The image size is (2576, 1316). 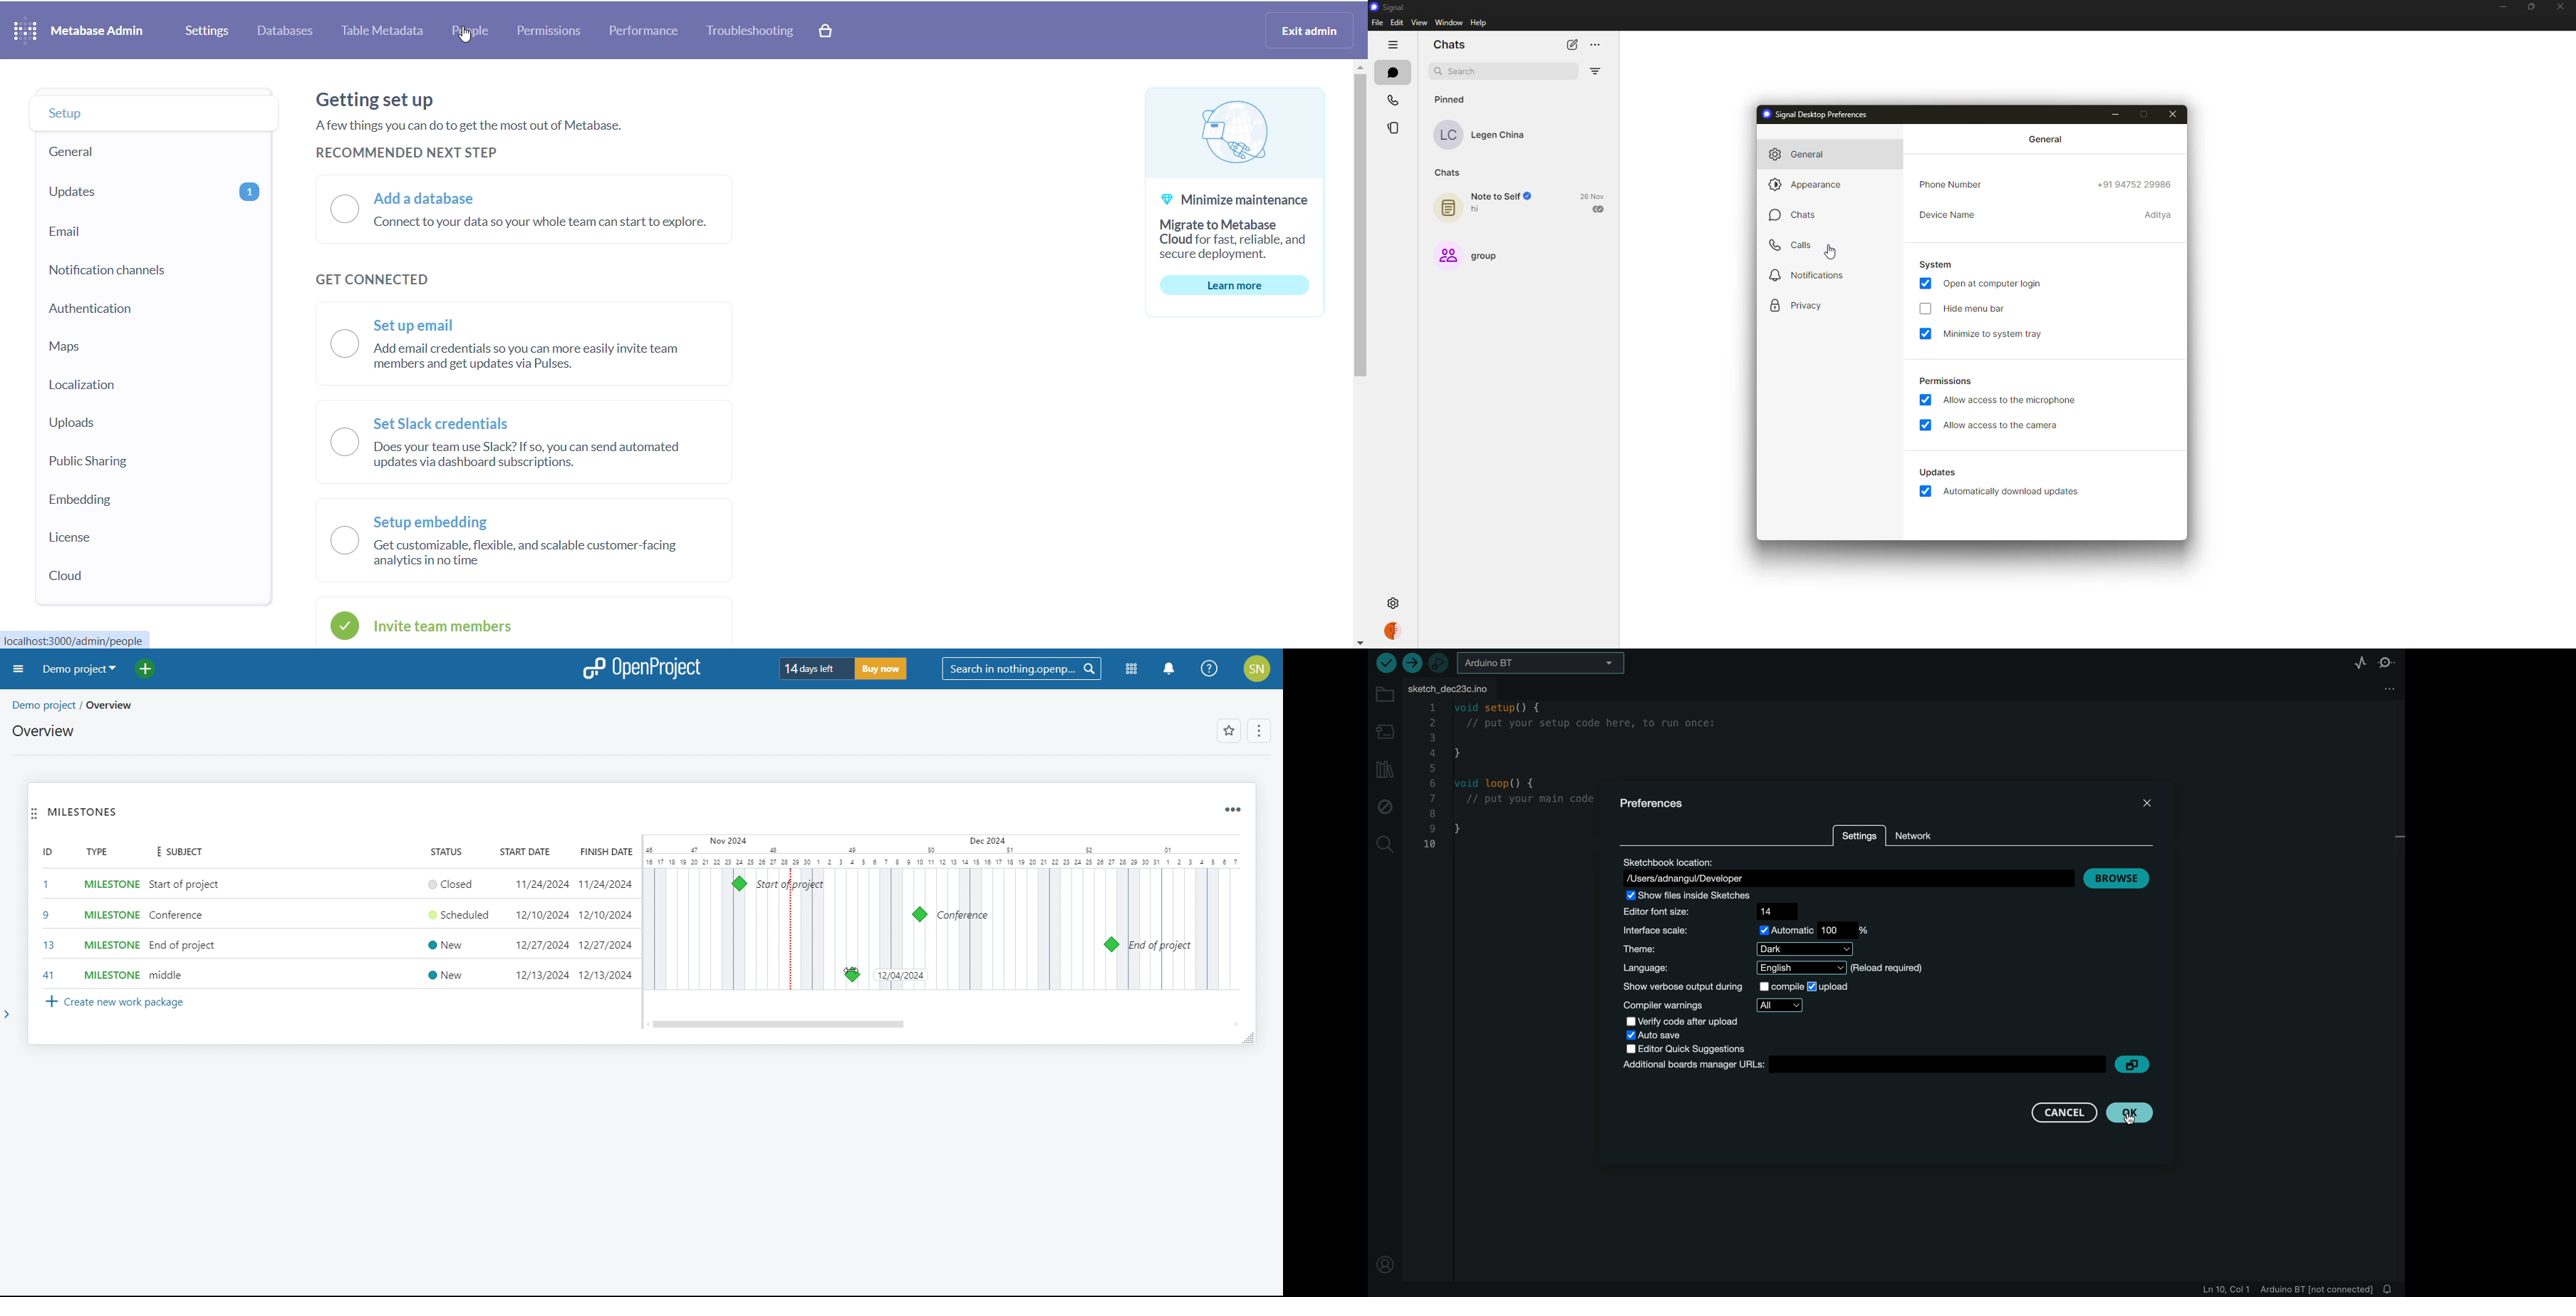 I want to click on allow access to camera, so click(x=2003, y=426).